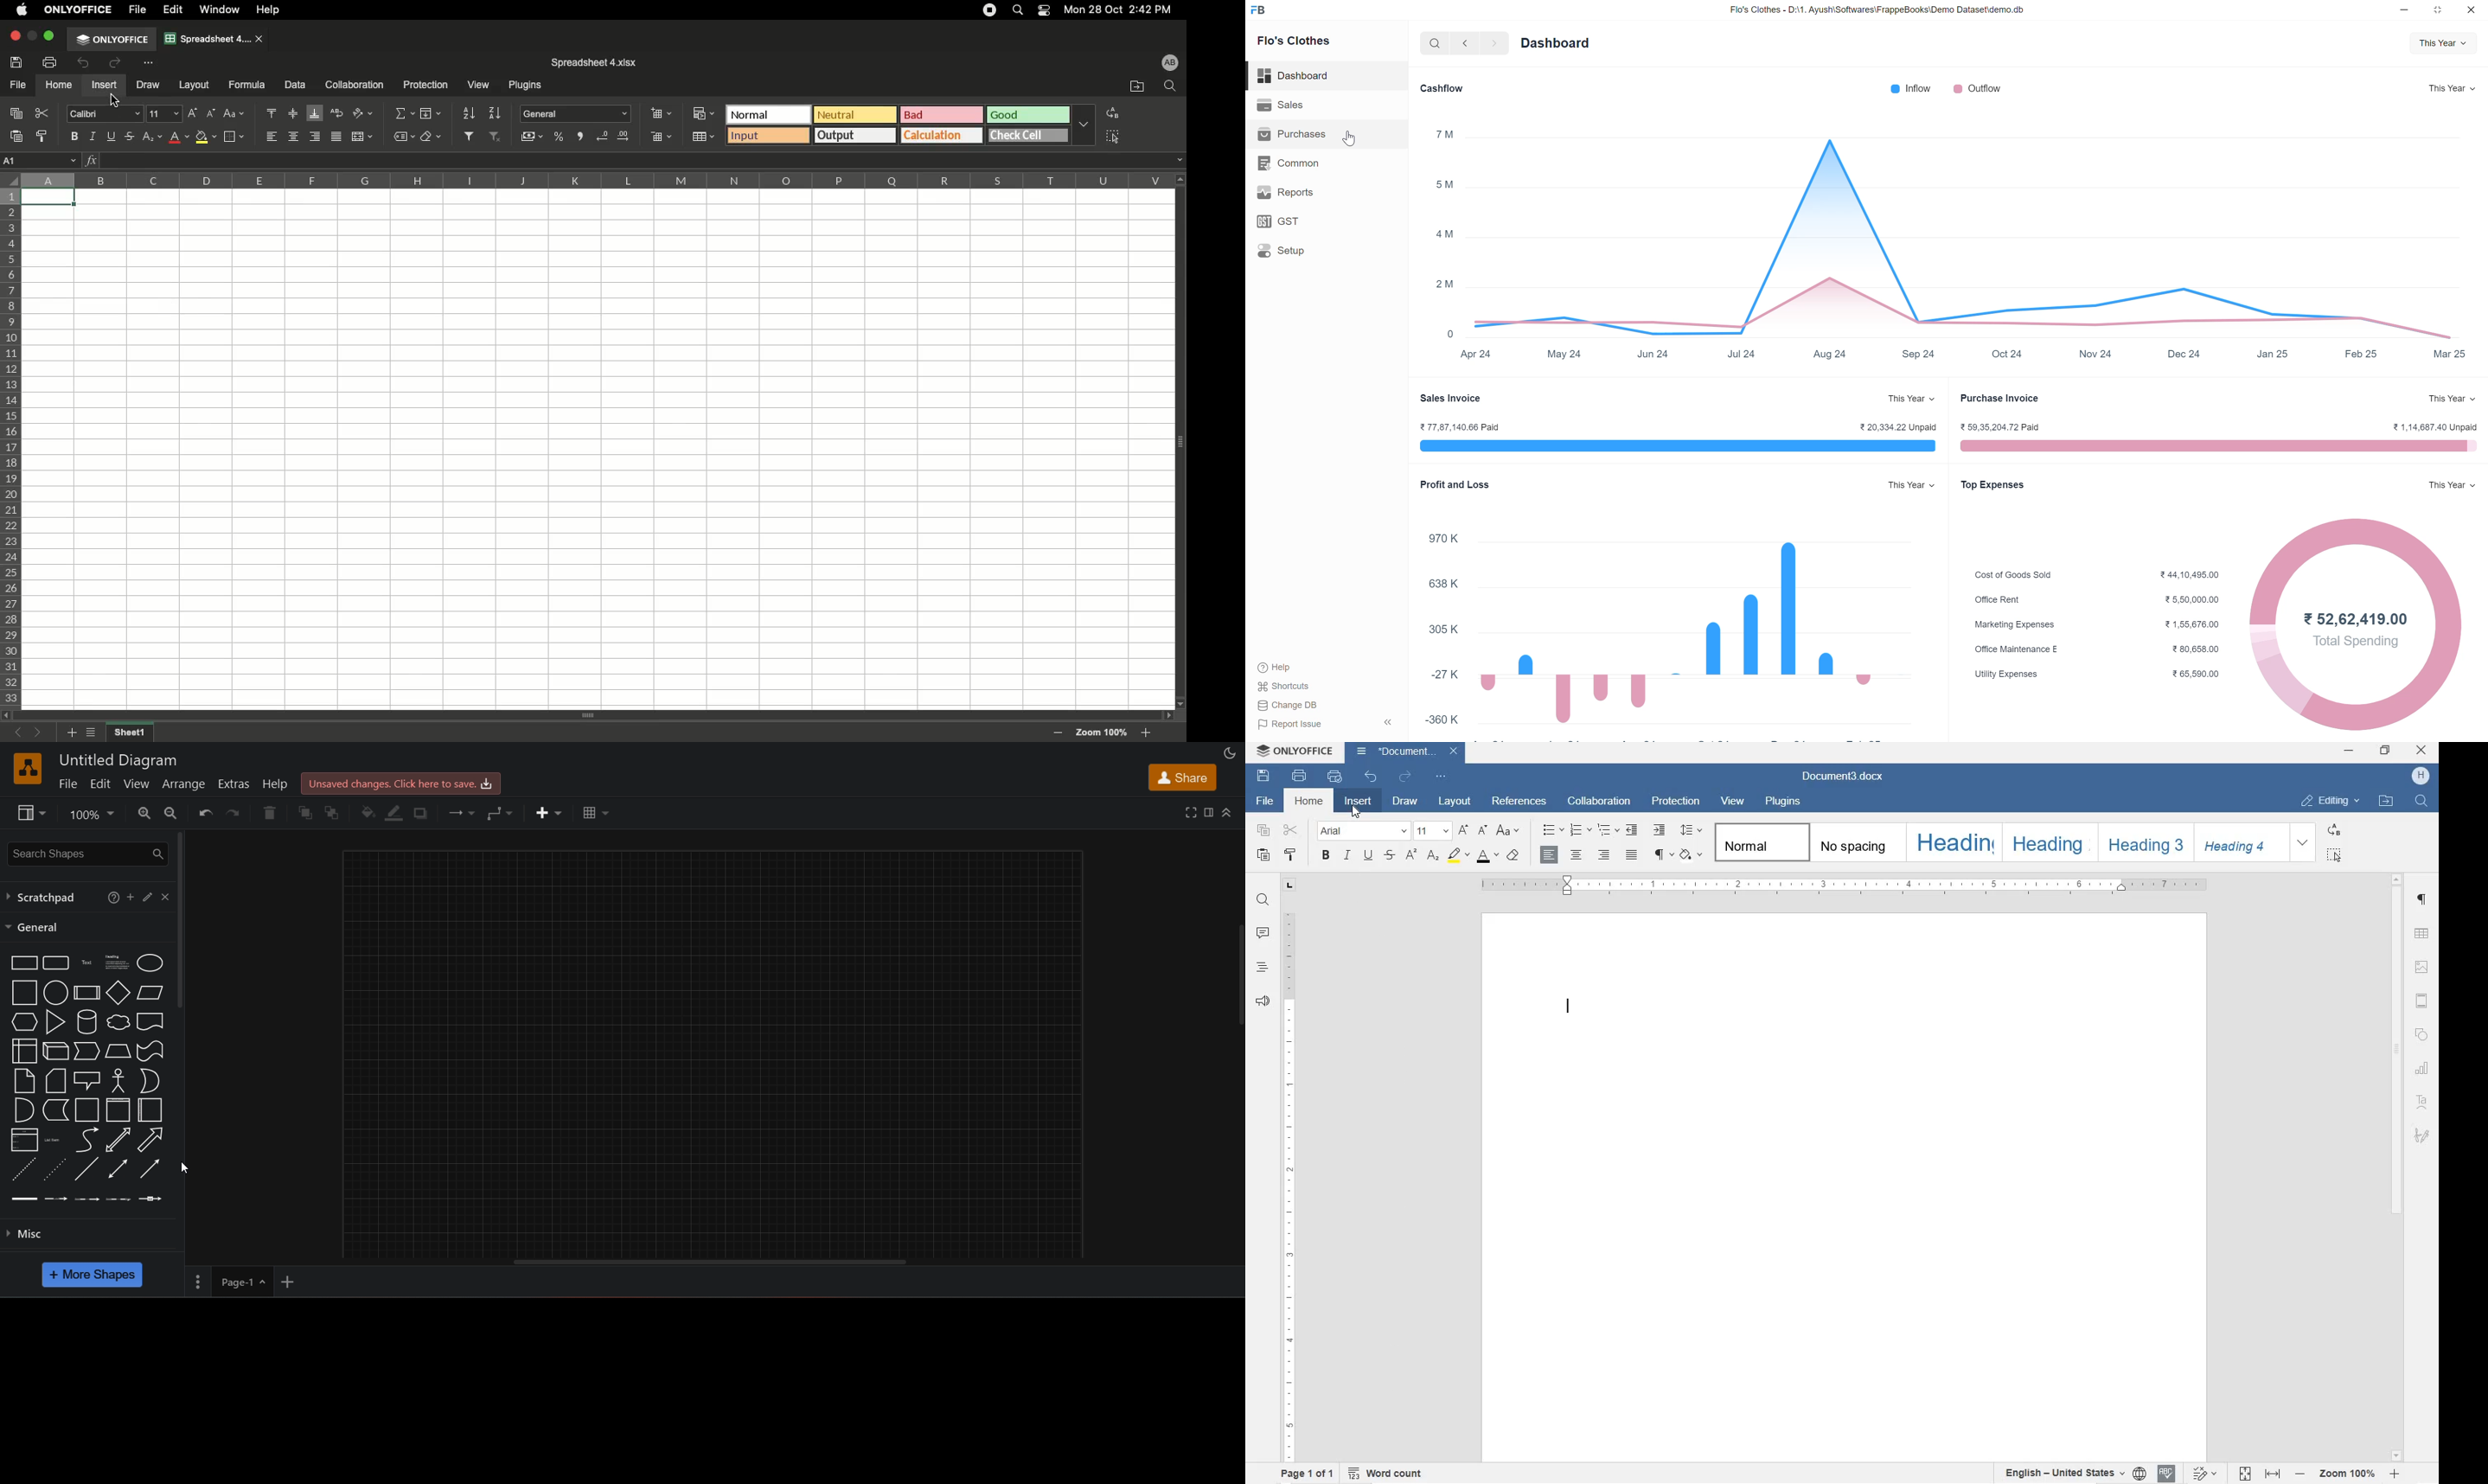 The height and width of the screenshot is (1484, 2492). I want to click on edit, so click(101, 783).